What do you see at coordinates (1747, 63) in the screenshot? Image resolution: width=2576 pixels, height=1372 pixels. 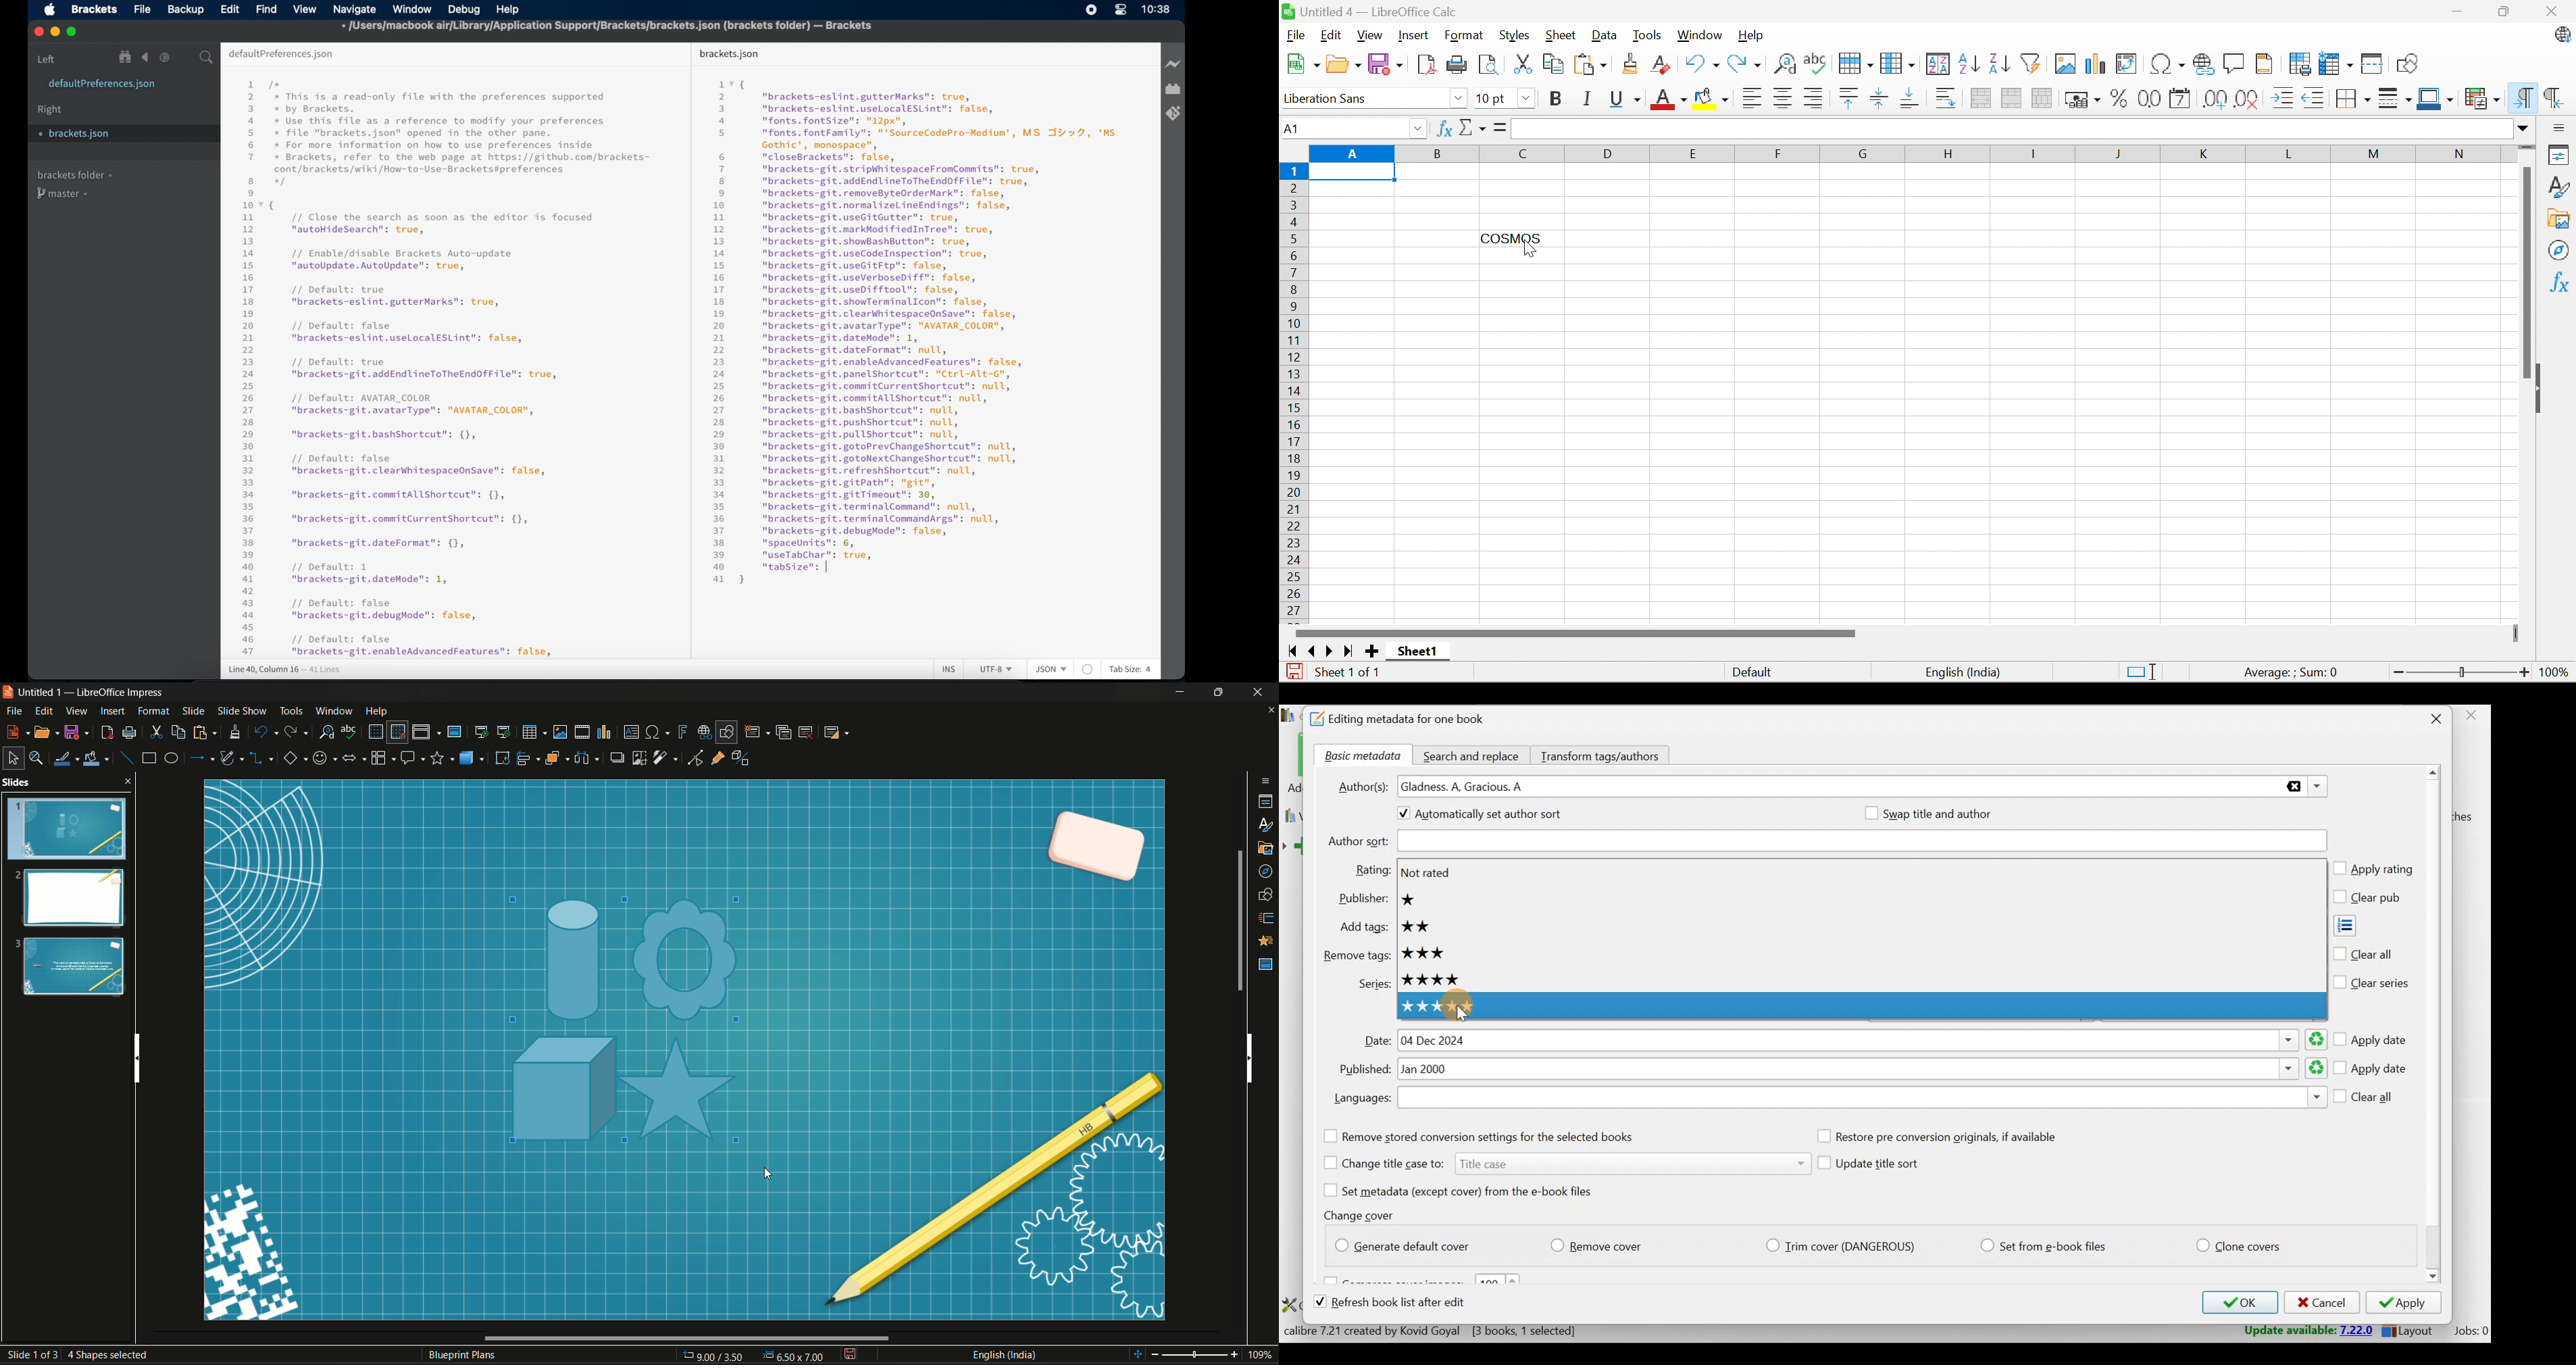 I see `Redo` at bounding box center [1747, 63].